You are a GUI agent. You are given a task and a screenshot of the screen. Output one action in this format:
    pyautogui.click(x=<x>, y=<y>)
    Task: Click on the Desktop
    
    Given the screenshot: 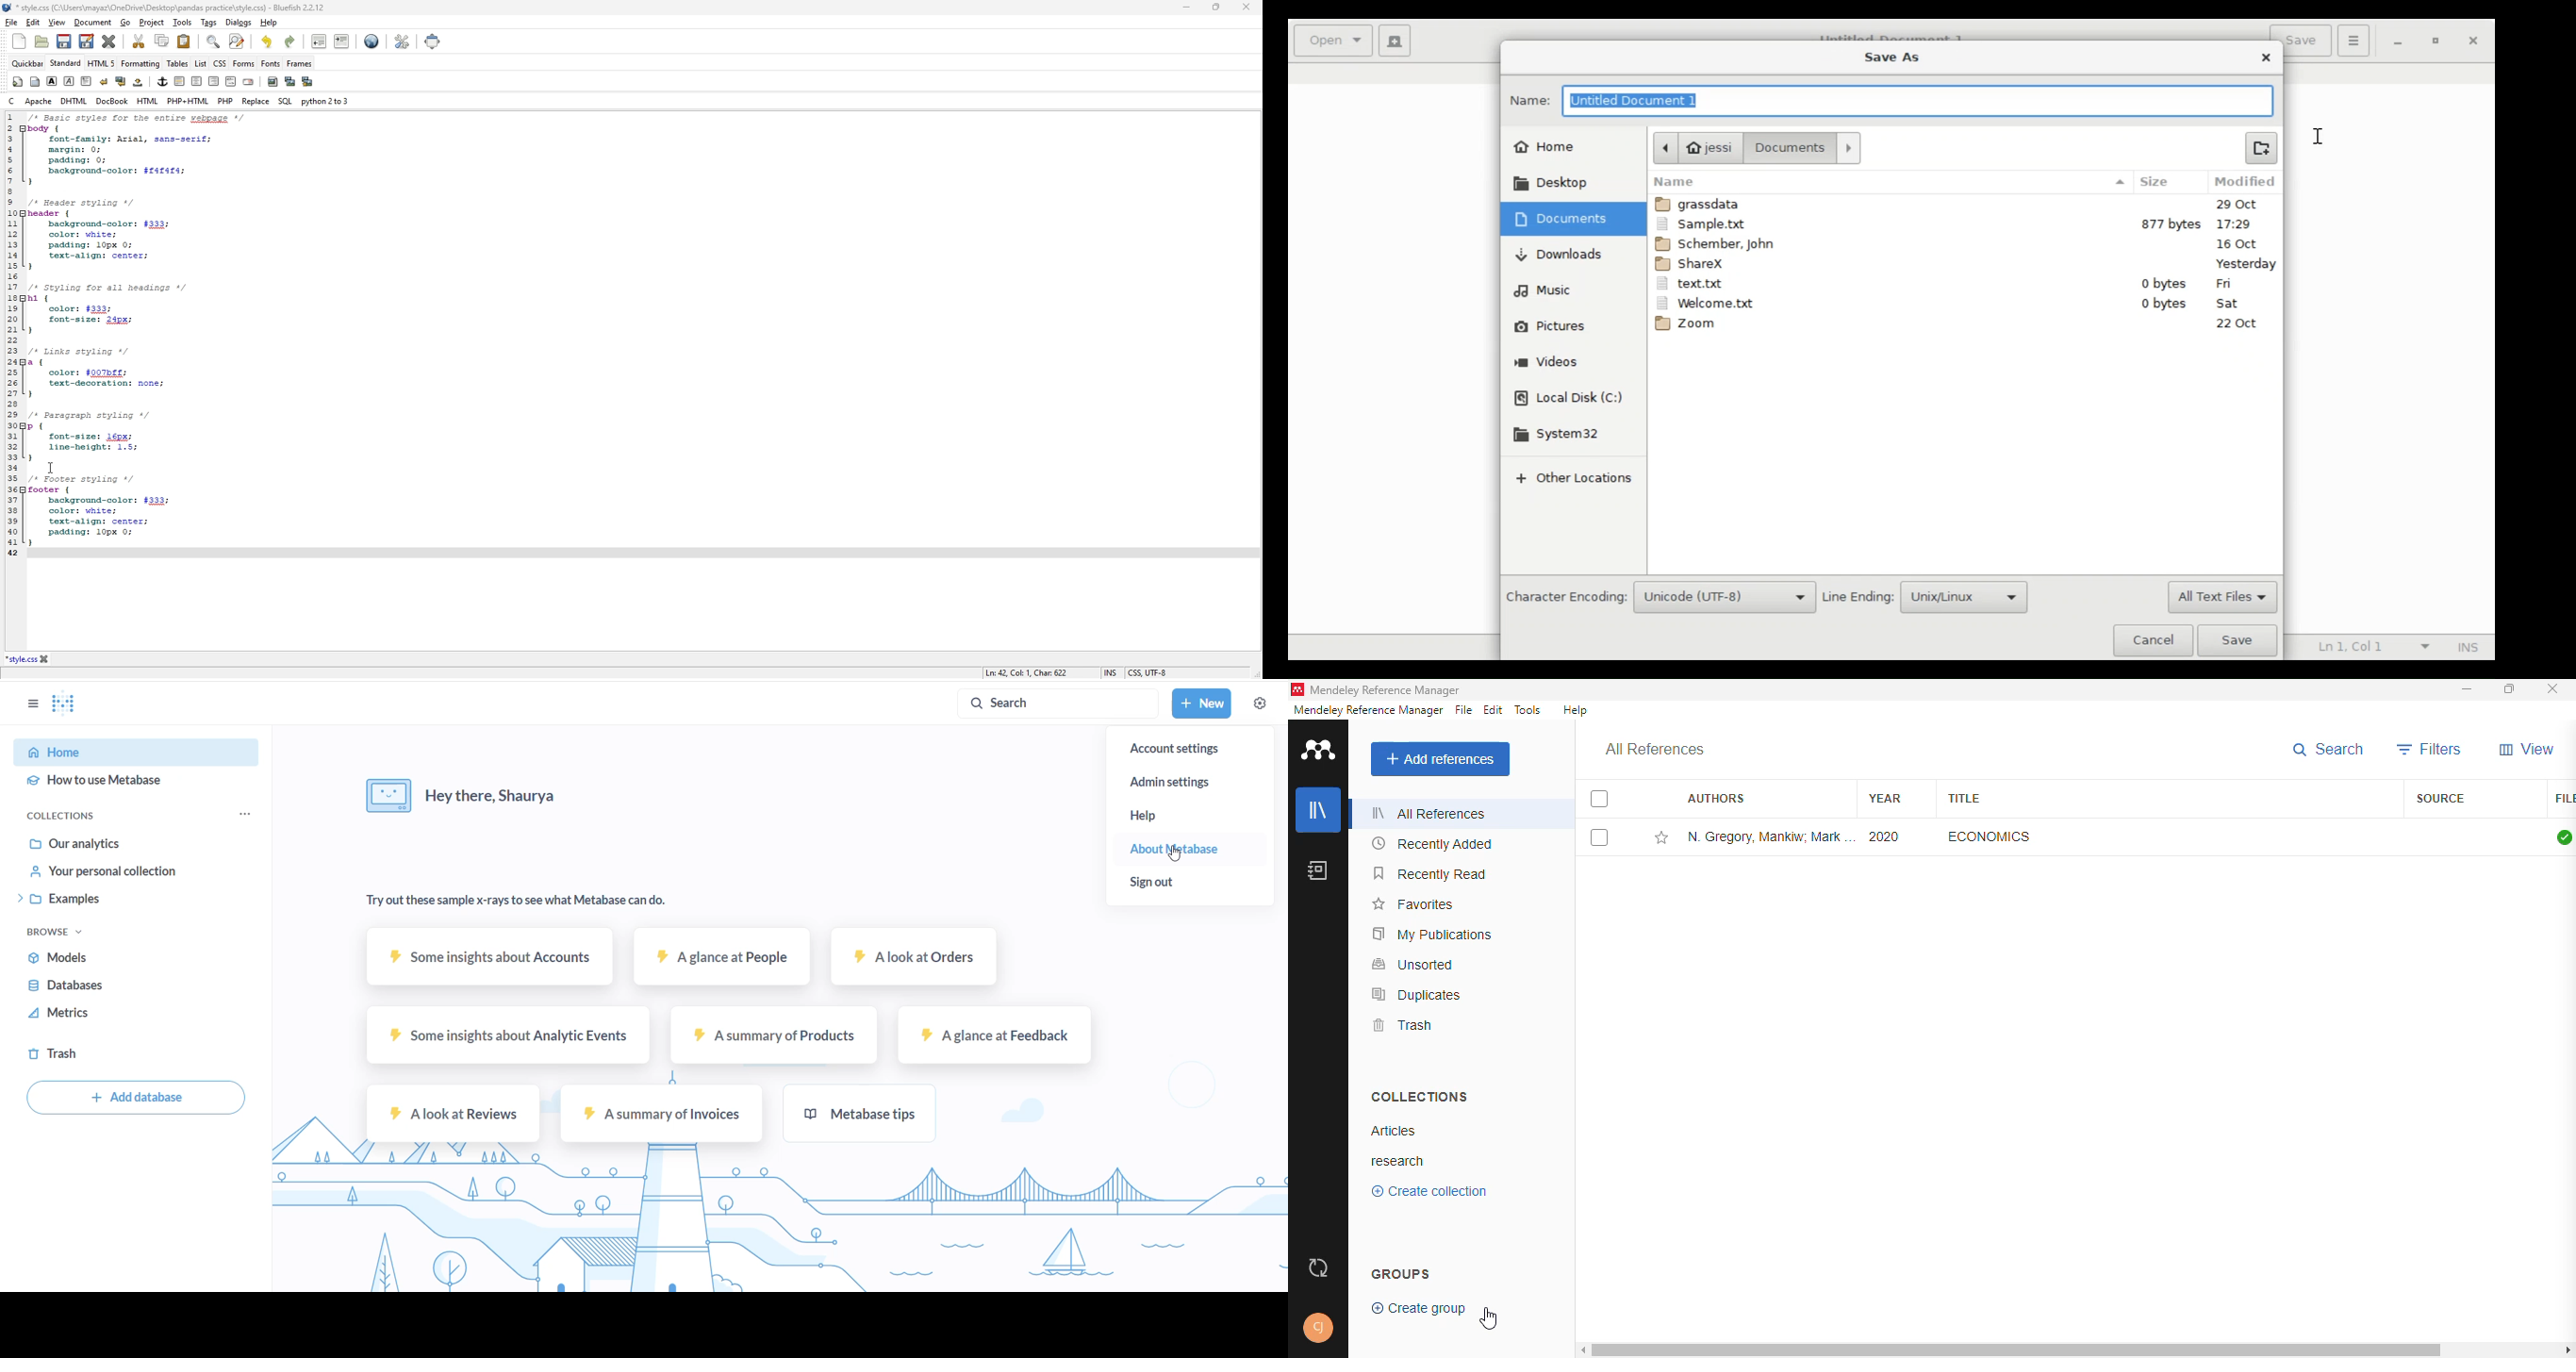 What is the action you would take?
    pyautogui.click(x=1558, y=183)
    